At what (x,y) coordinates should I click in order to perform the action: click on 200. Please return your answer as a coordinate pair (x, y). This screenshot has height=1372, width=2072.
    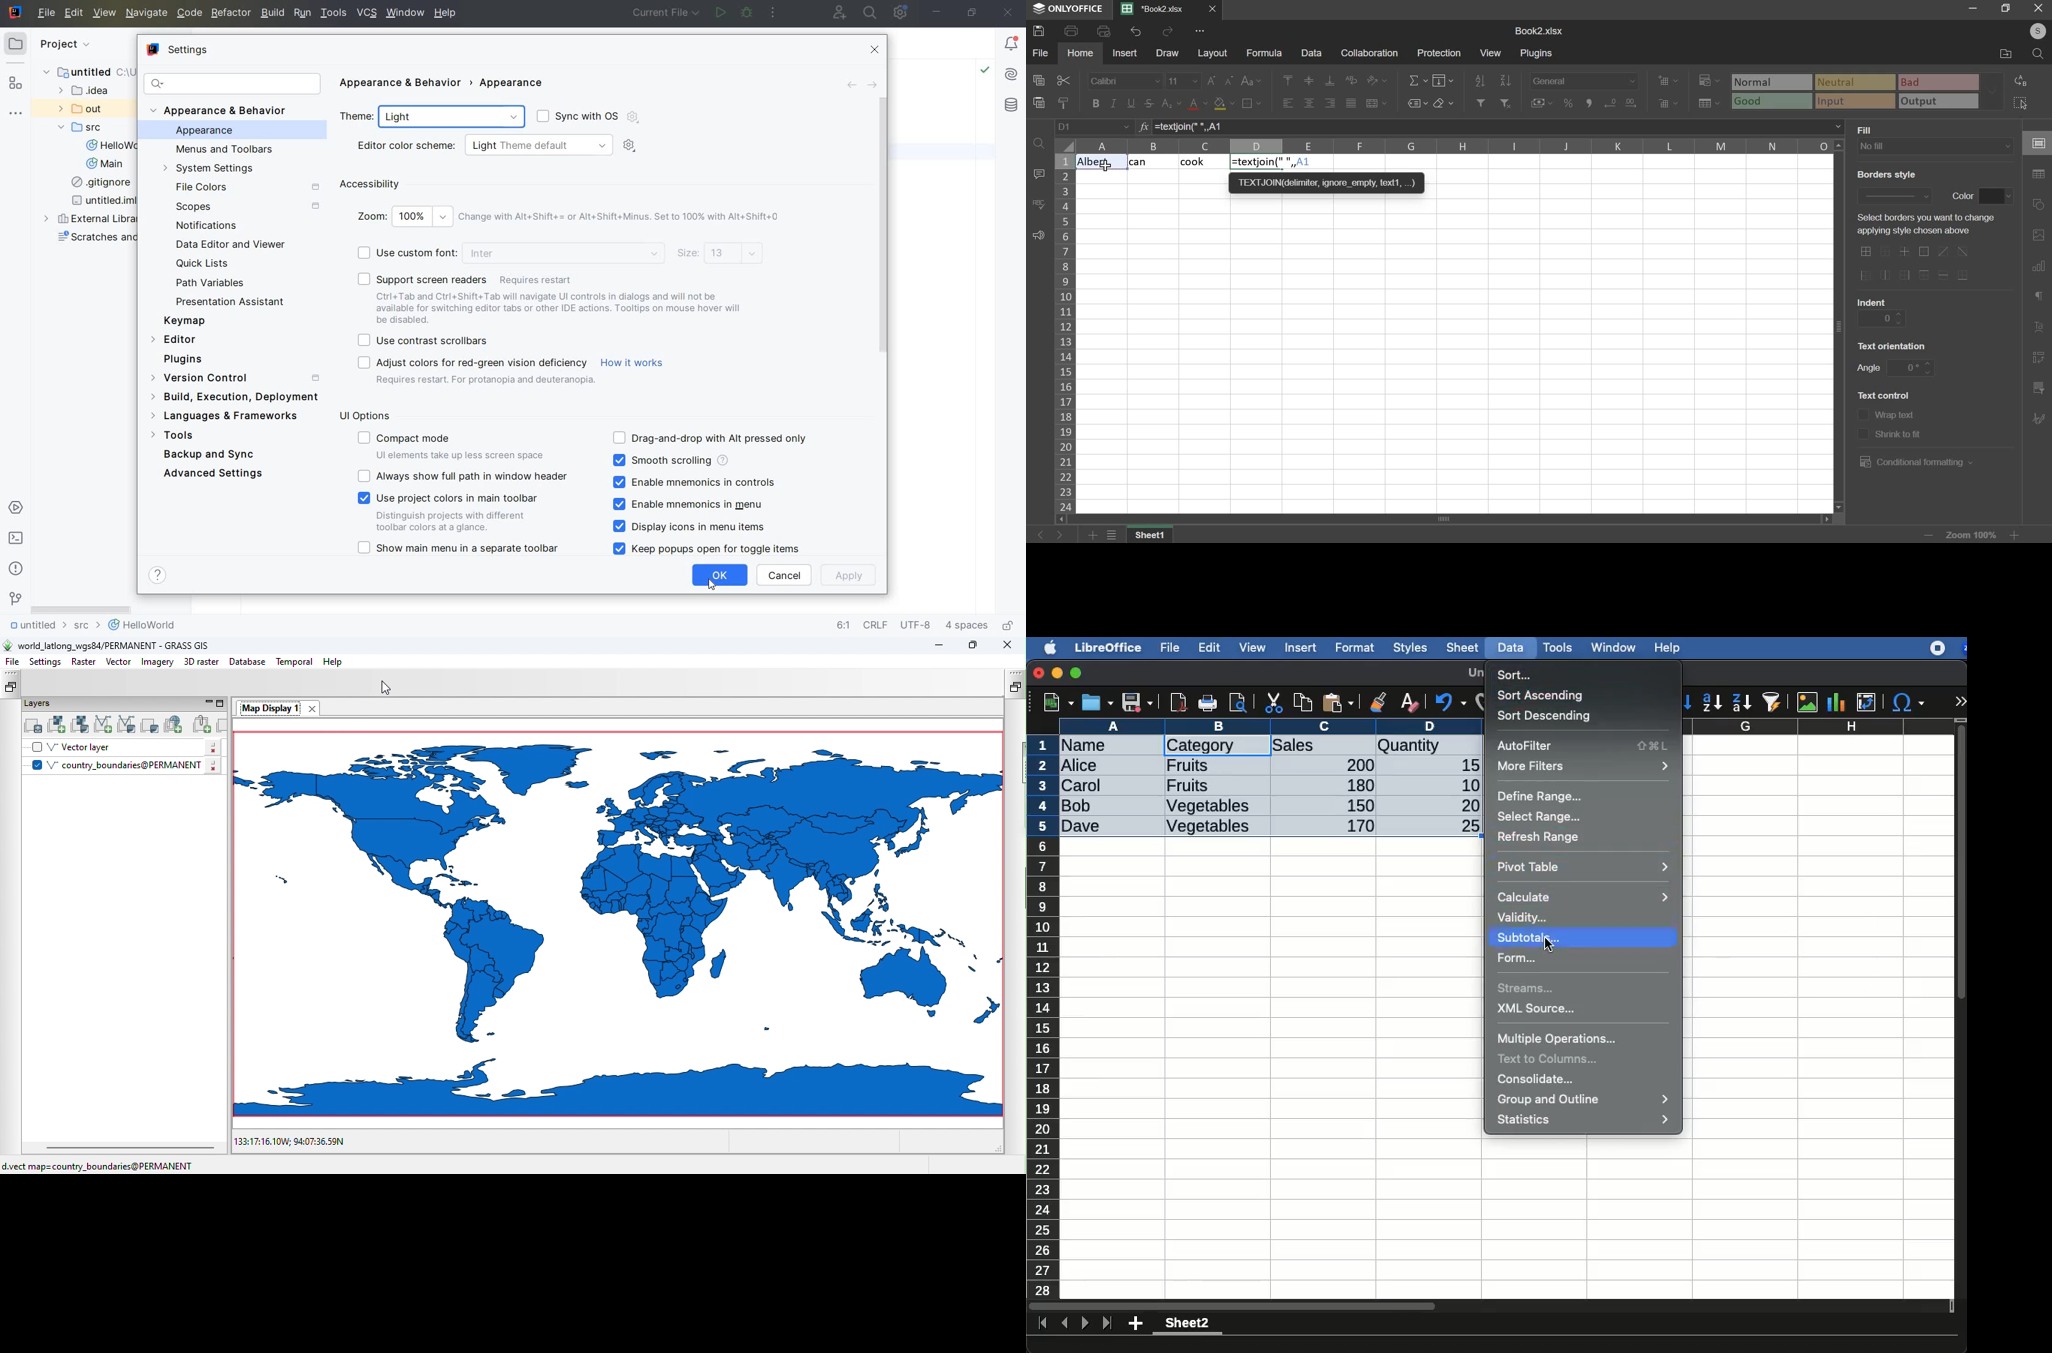
    Looking at the image, I should click on (1356, 765).